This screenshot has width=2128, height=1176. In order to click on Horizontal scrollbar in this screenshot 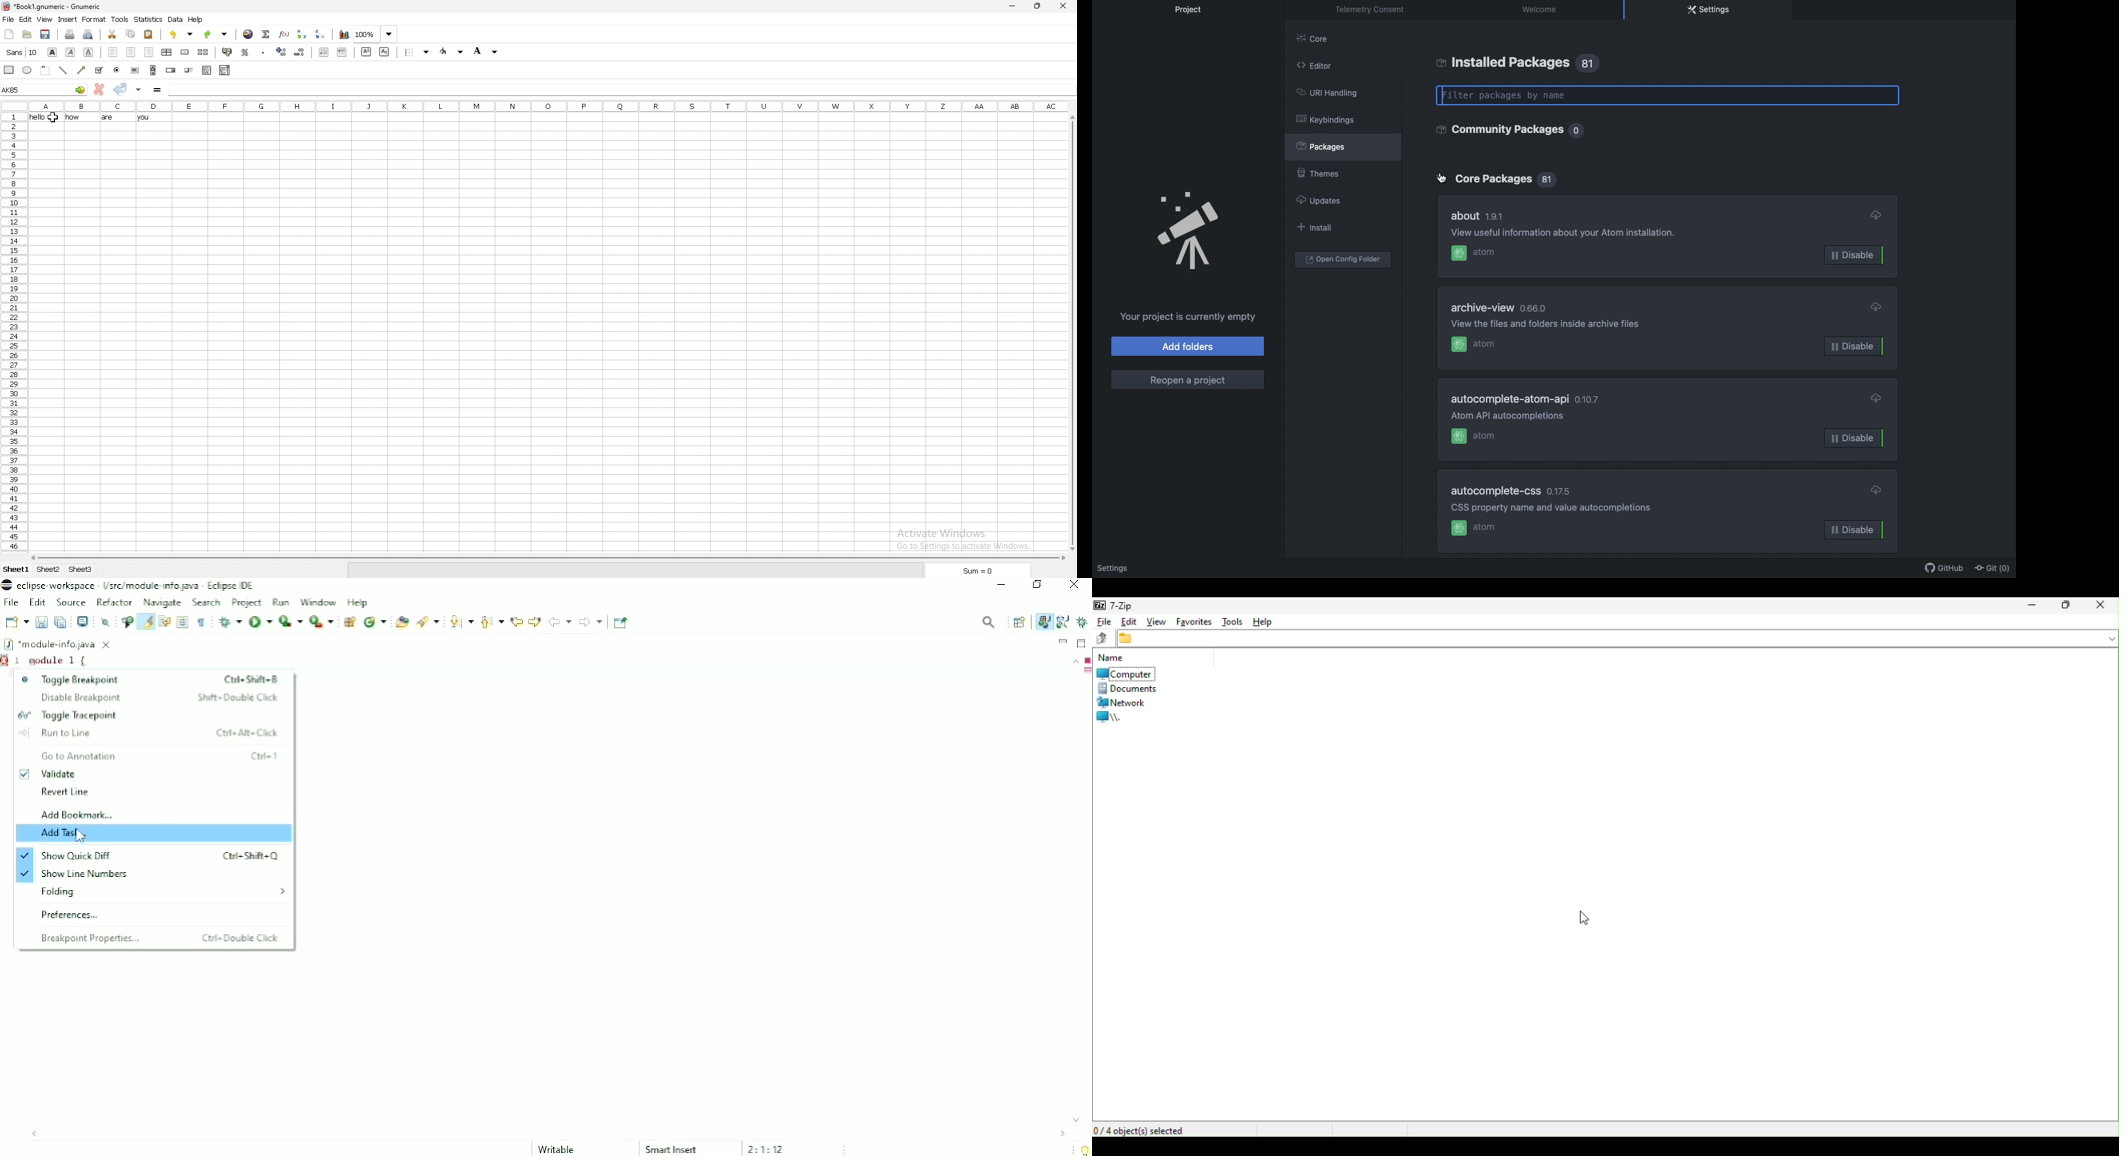, I will do `click(551, 1133)`.